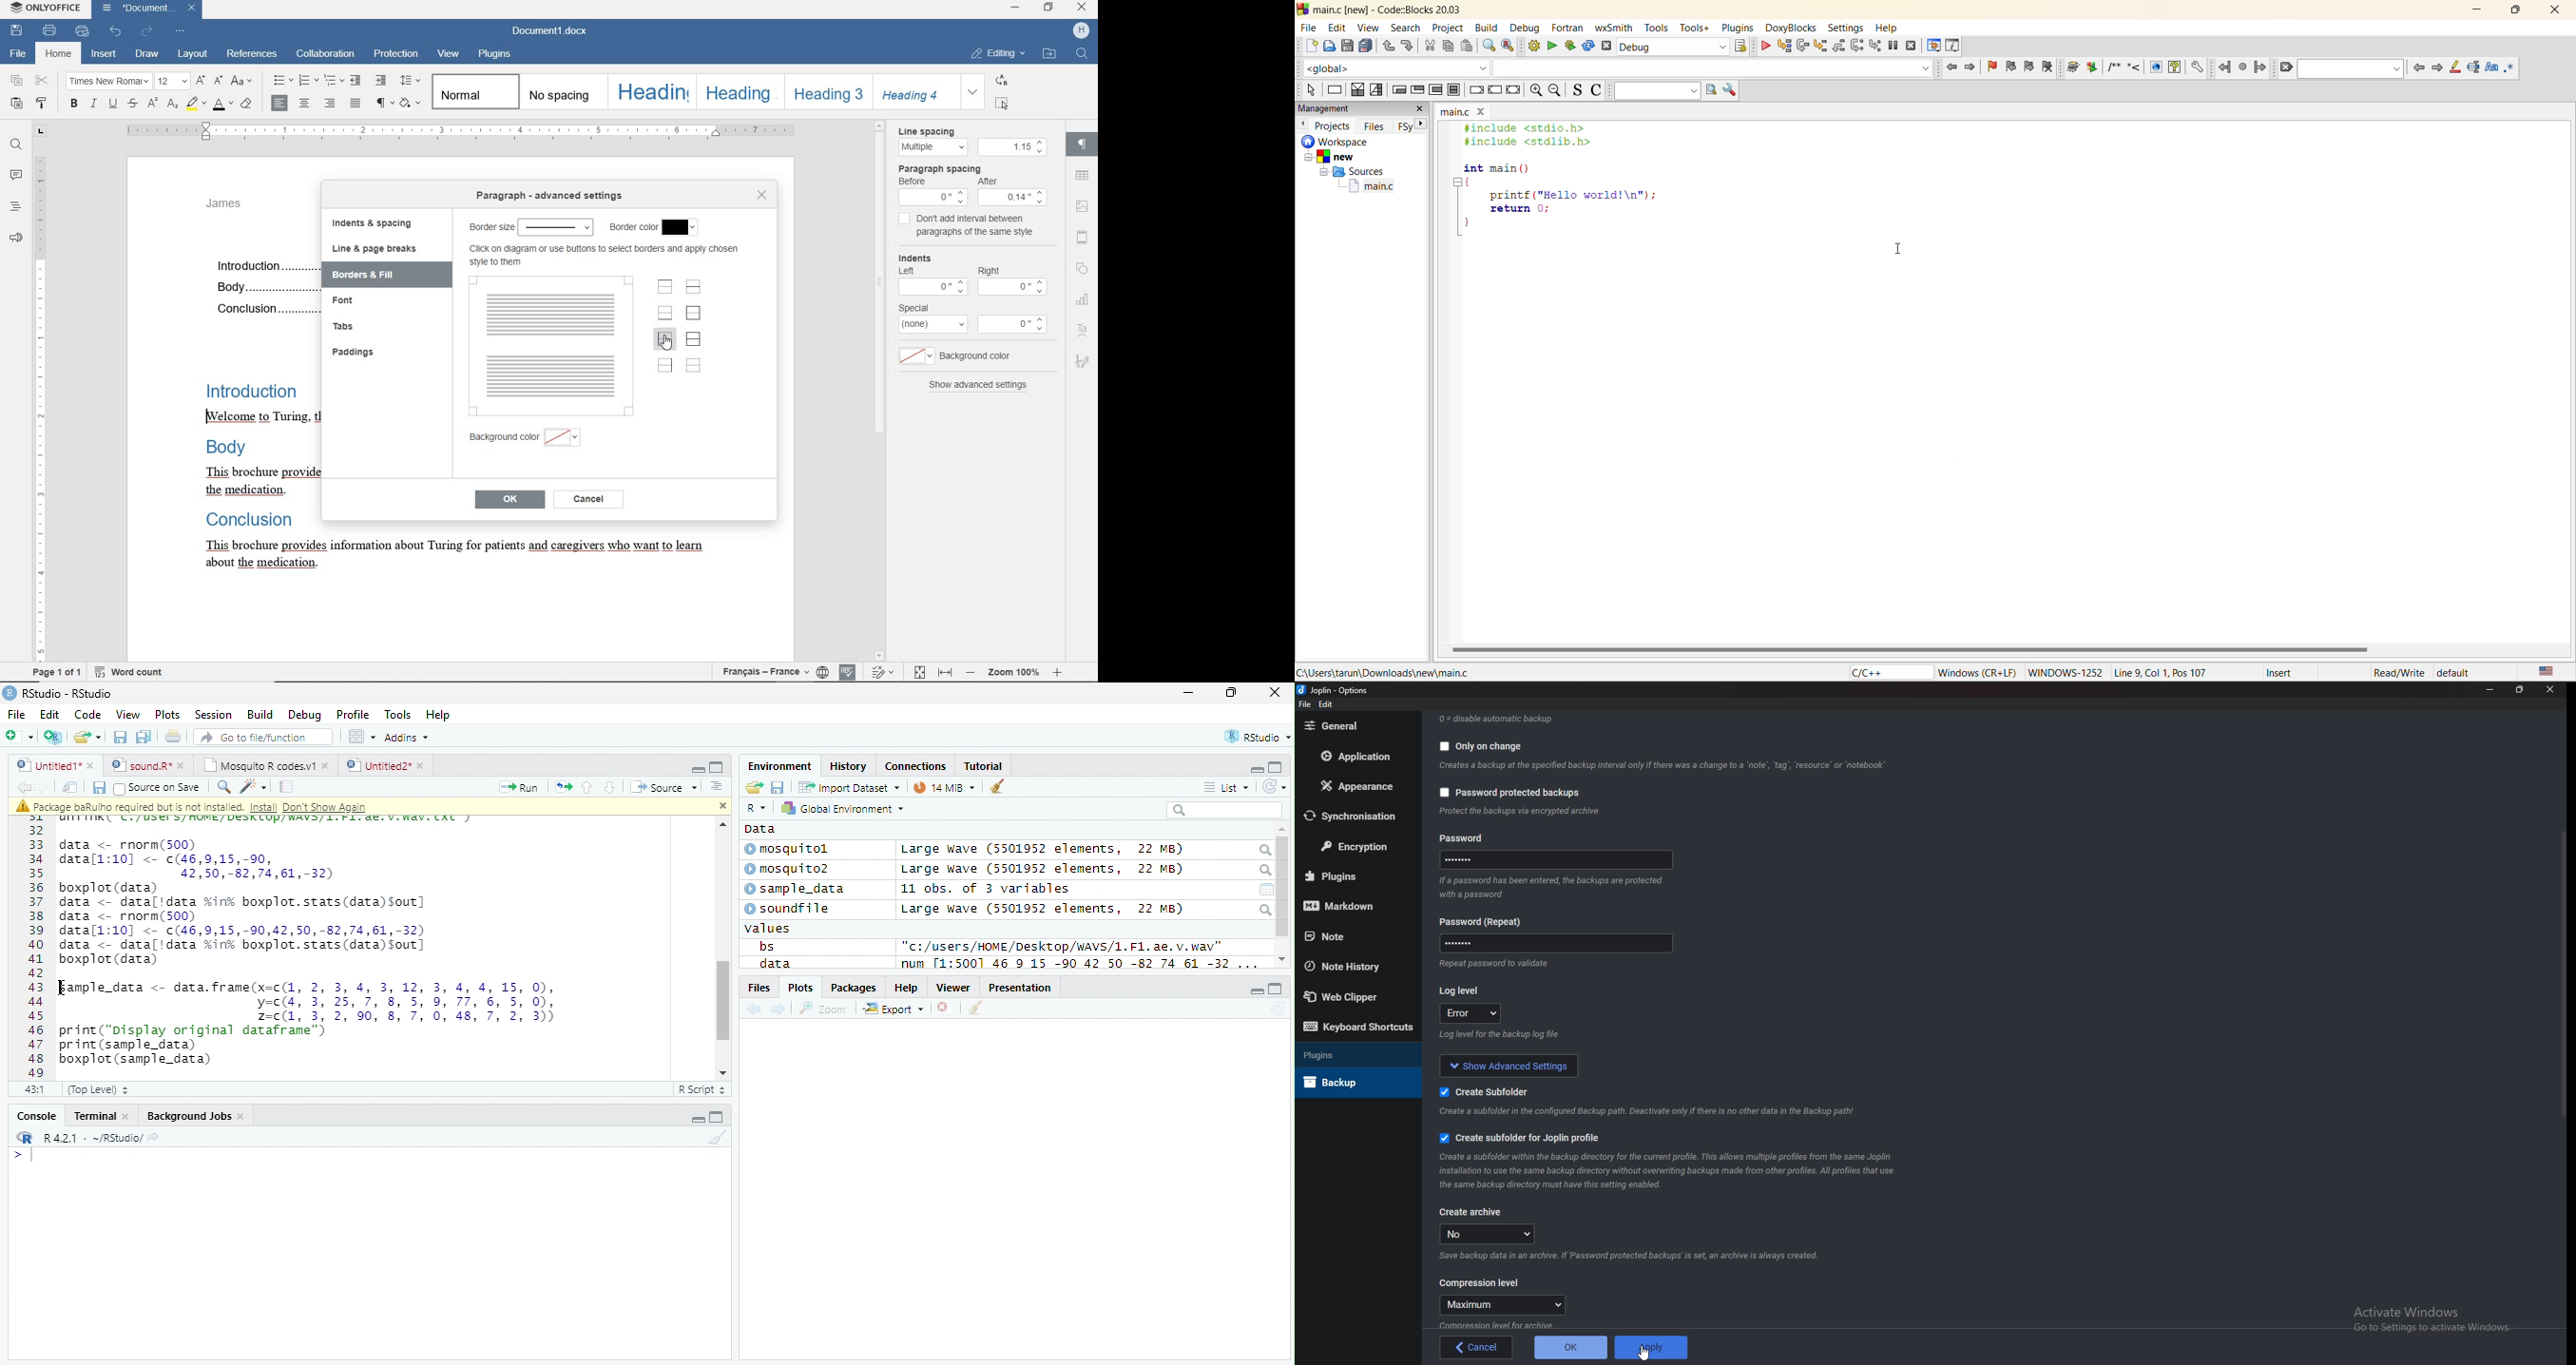  I want to click on background color, so click(502, 440).